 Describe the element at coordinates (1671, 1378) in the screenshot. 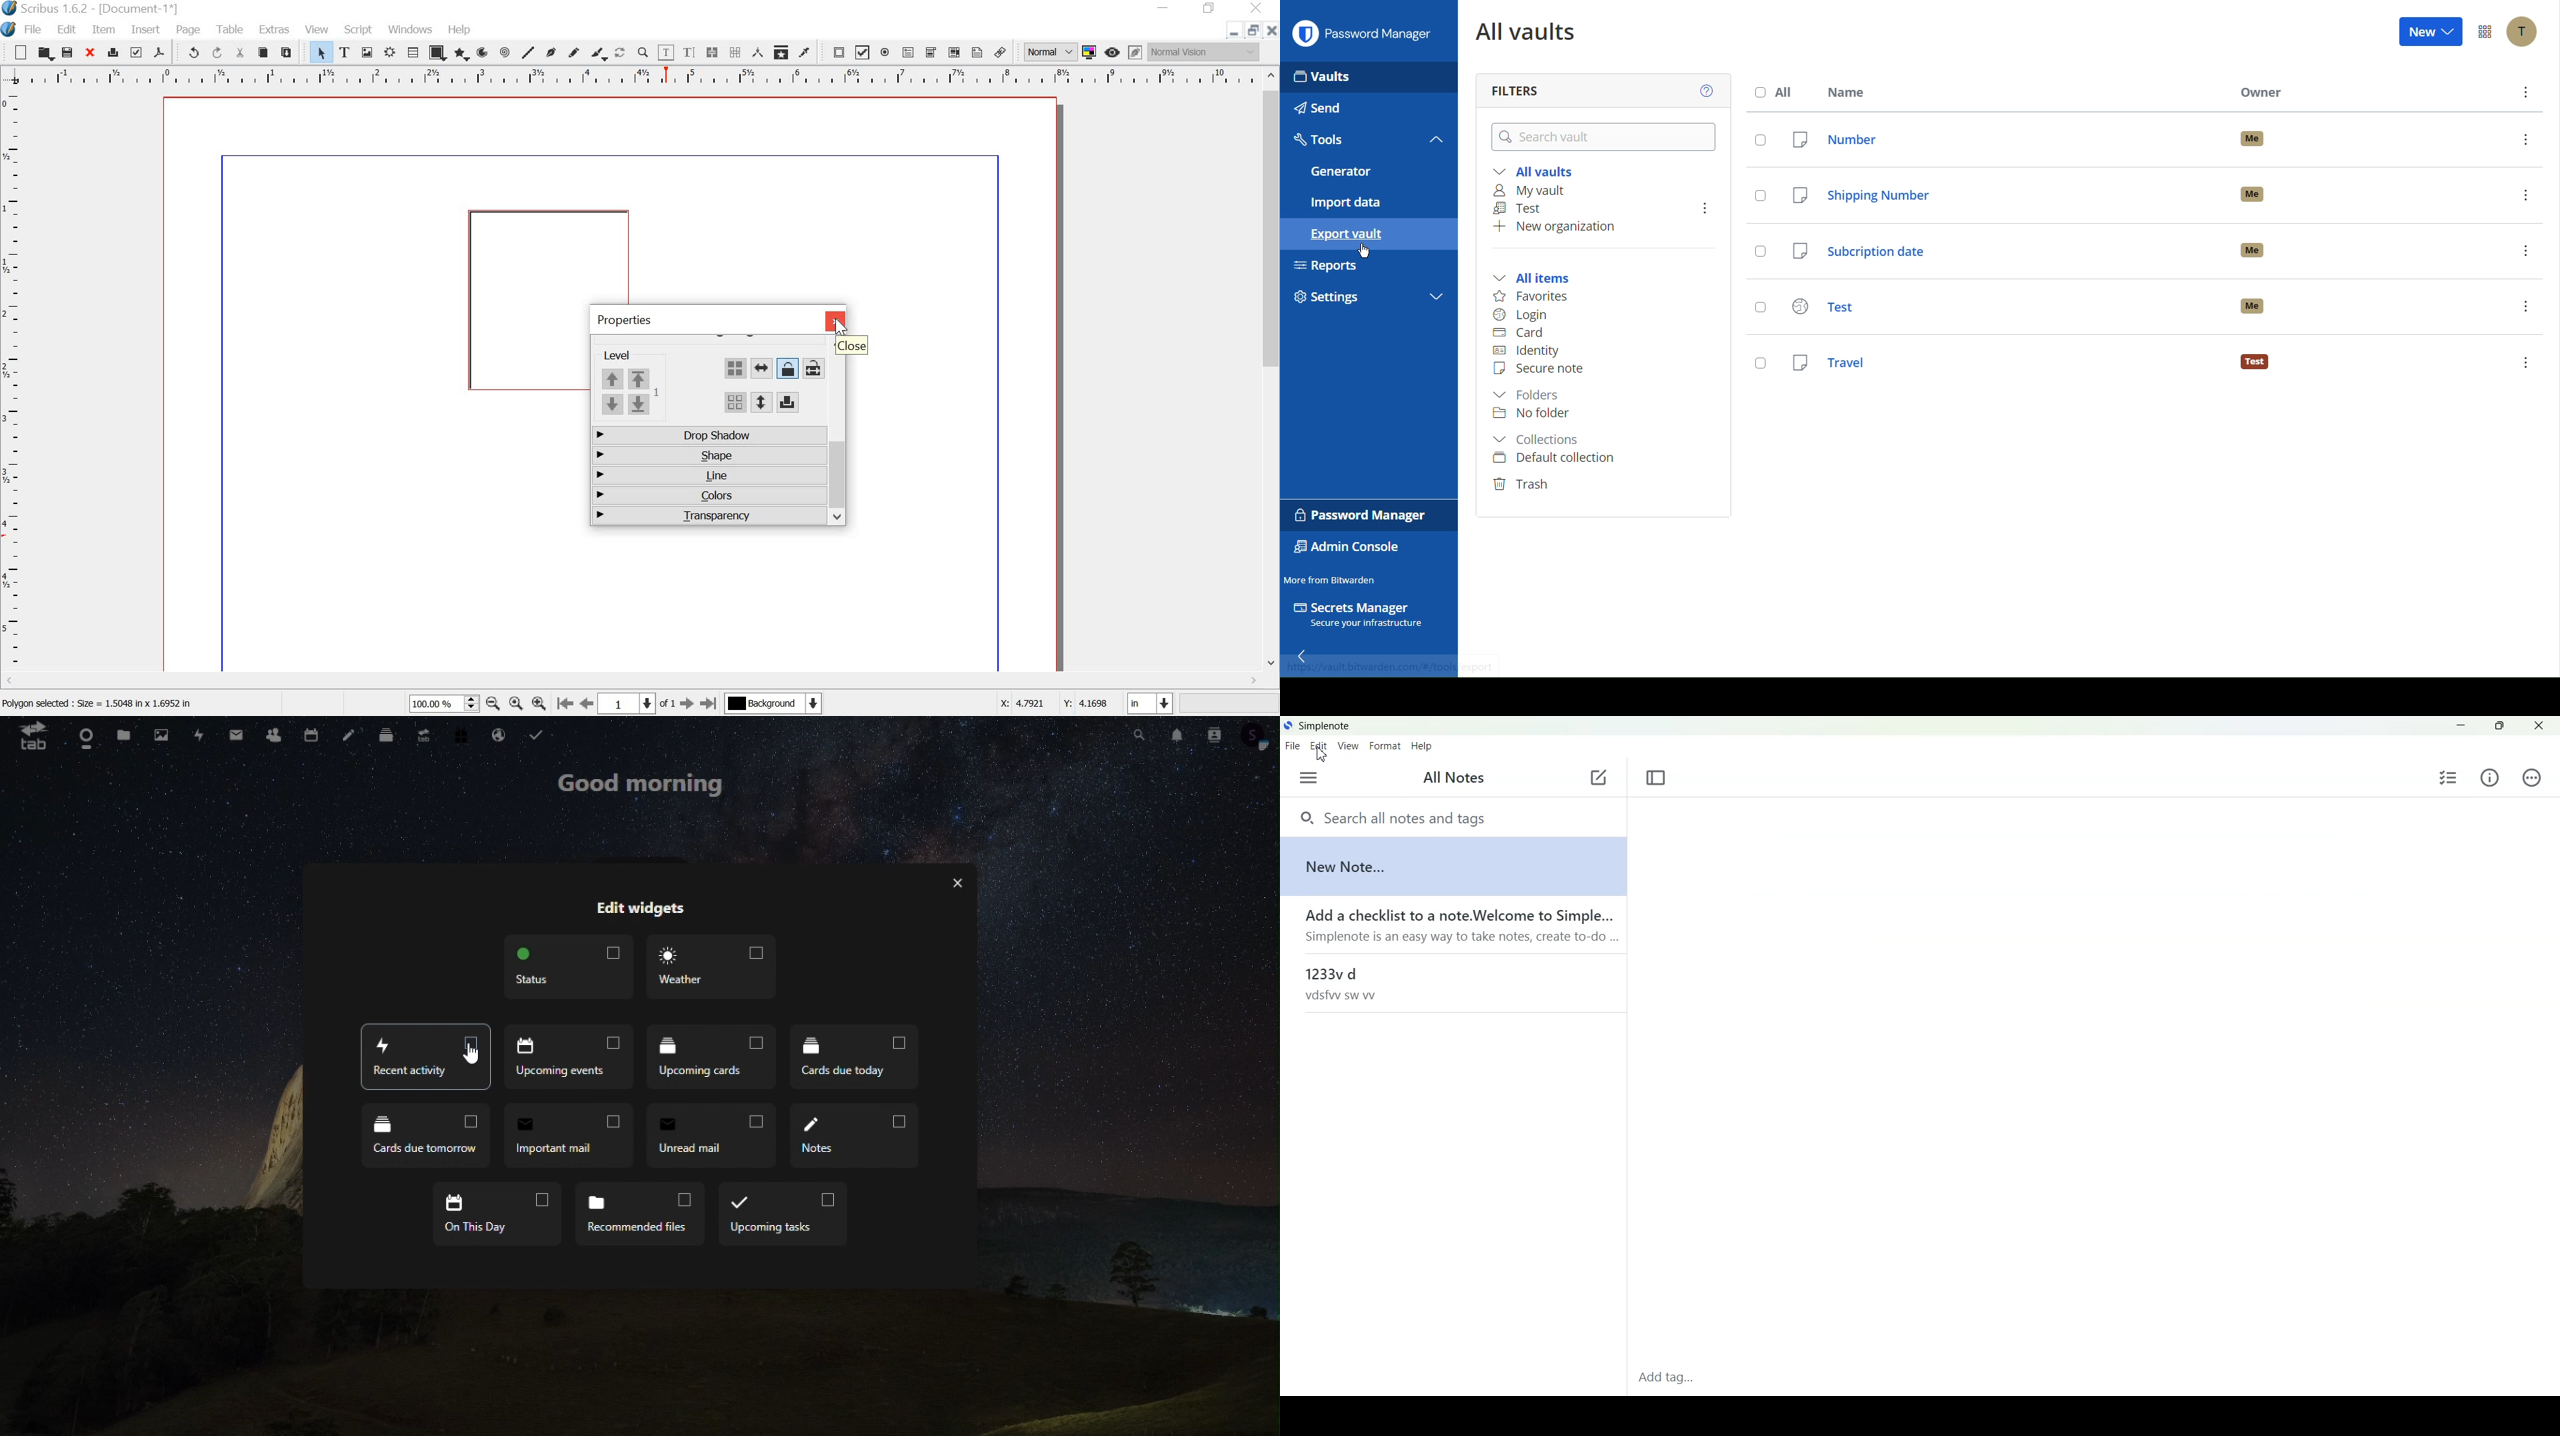

I see `Add Tags` at that location.